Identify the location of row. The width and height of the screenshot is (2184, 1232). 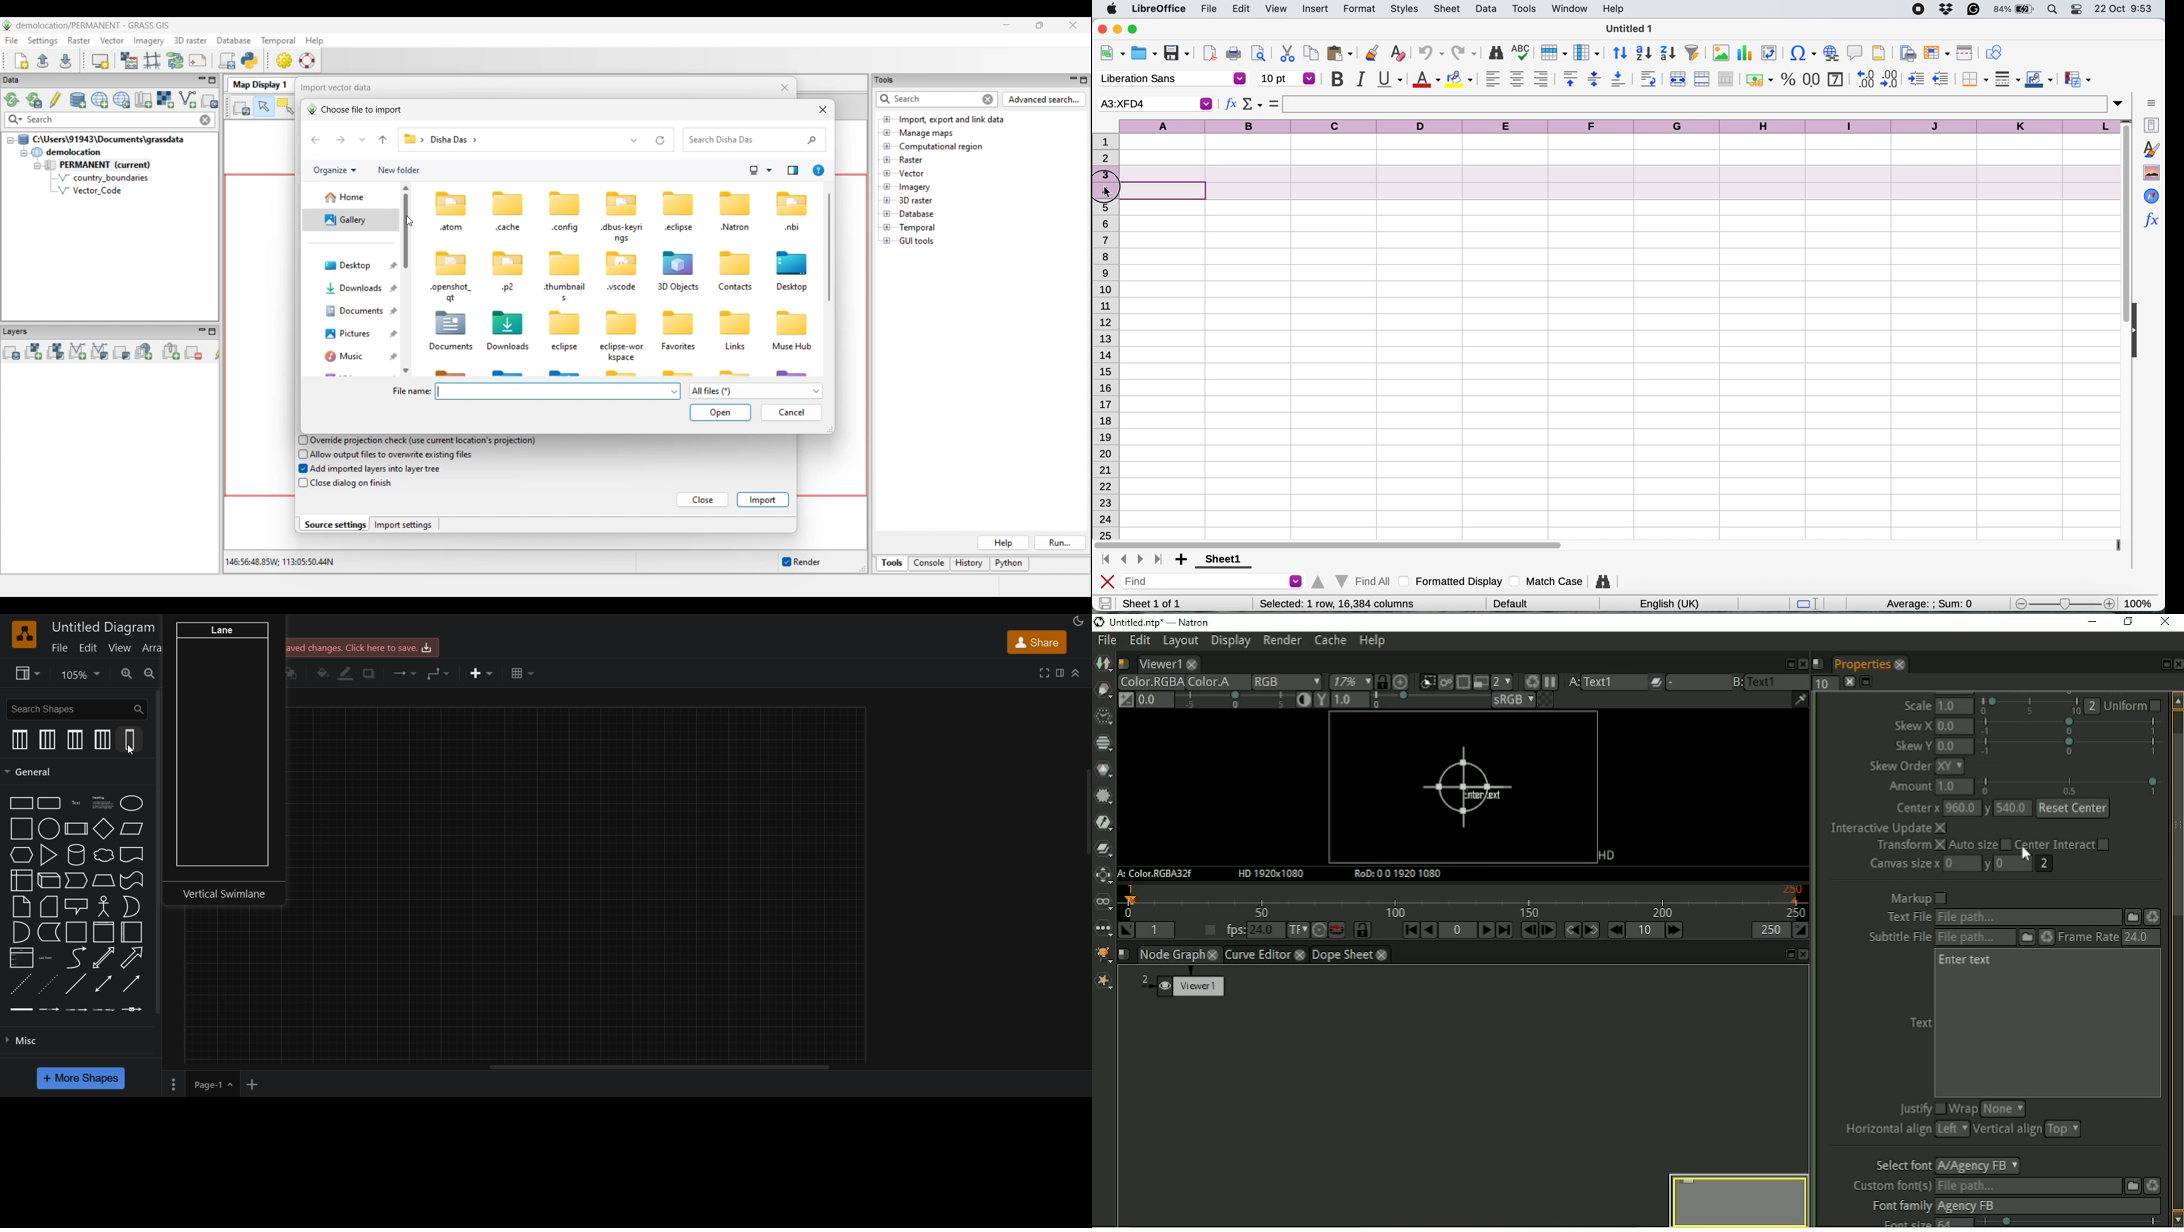
(1552, 52).